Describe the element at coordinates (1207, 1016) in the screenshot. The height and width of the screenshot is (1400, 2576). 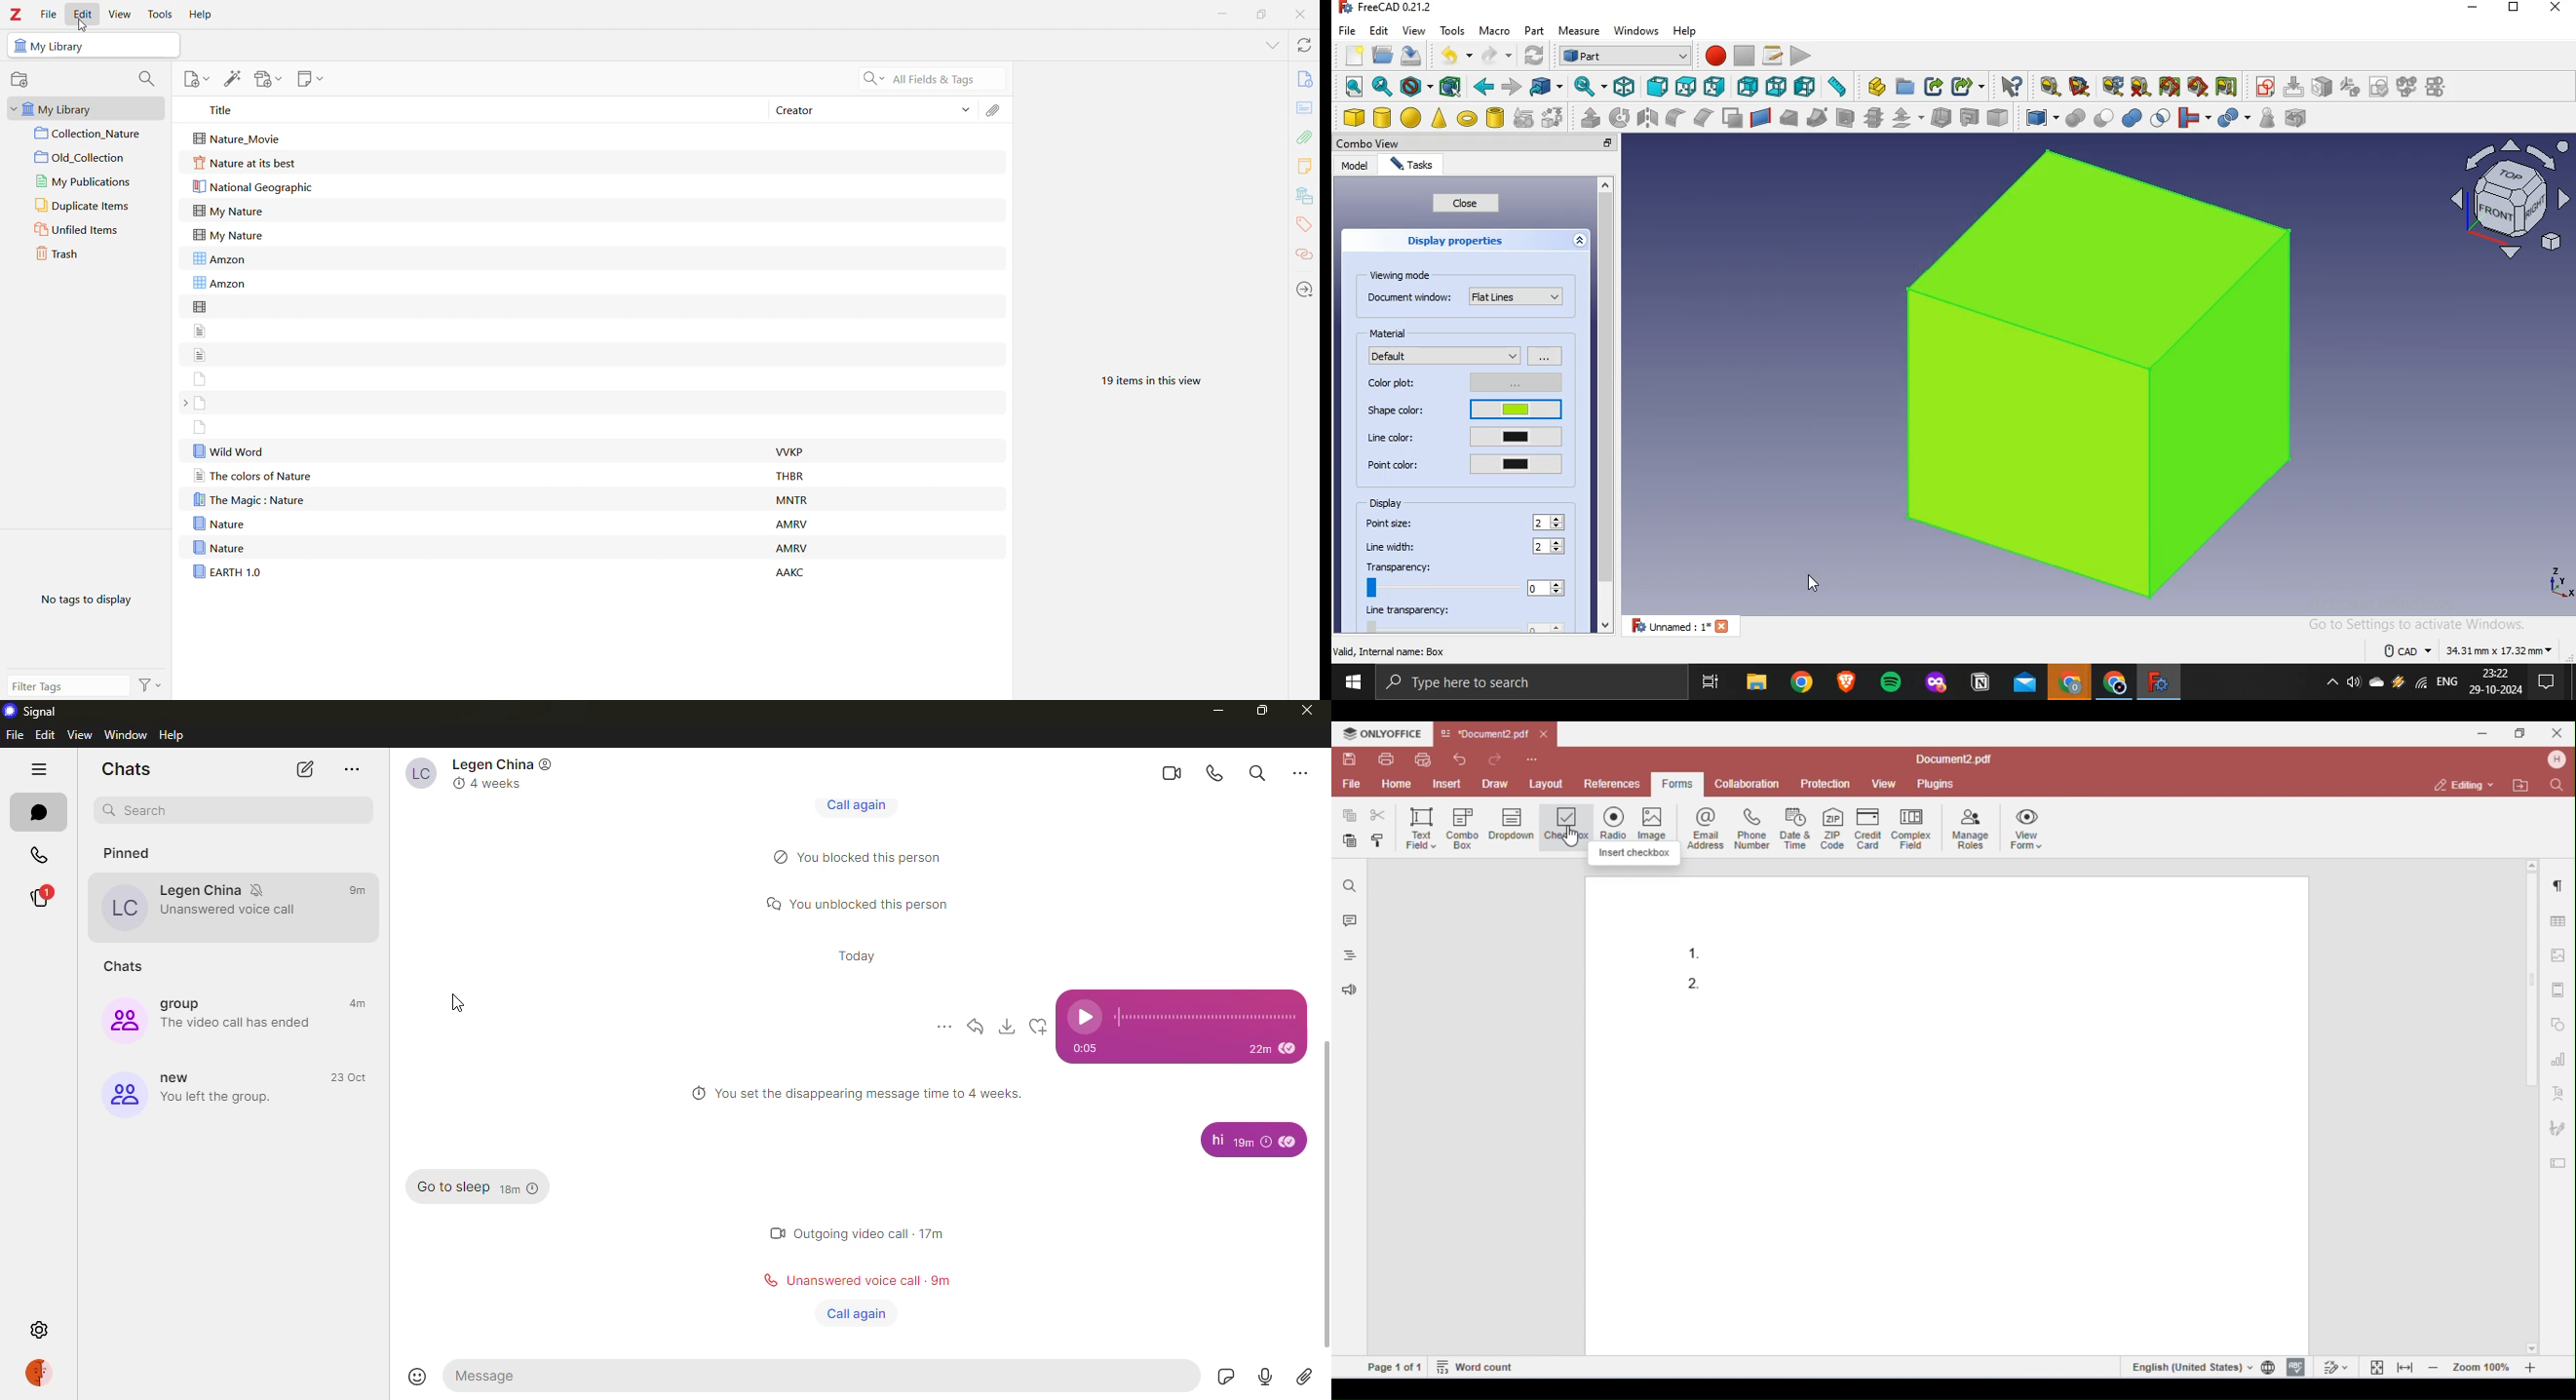
I see `track` at that location.